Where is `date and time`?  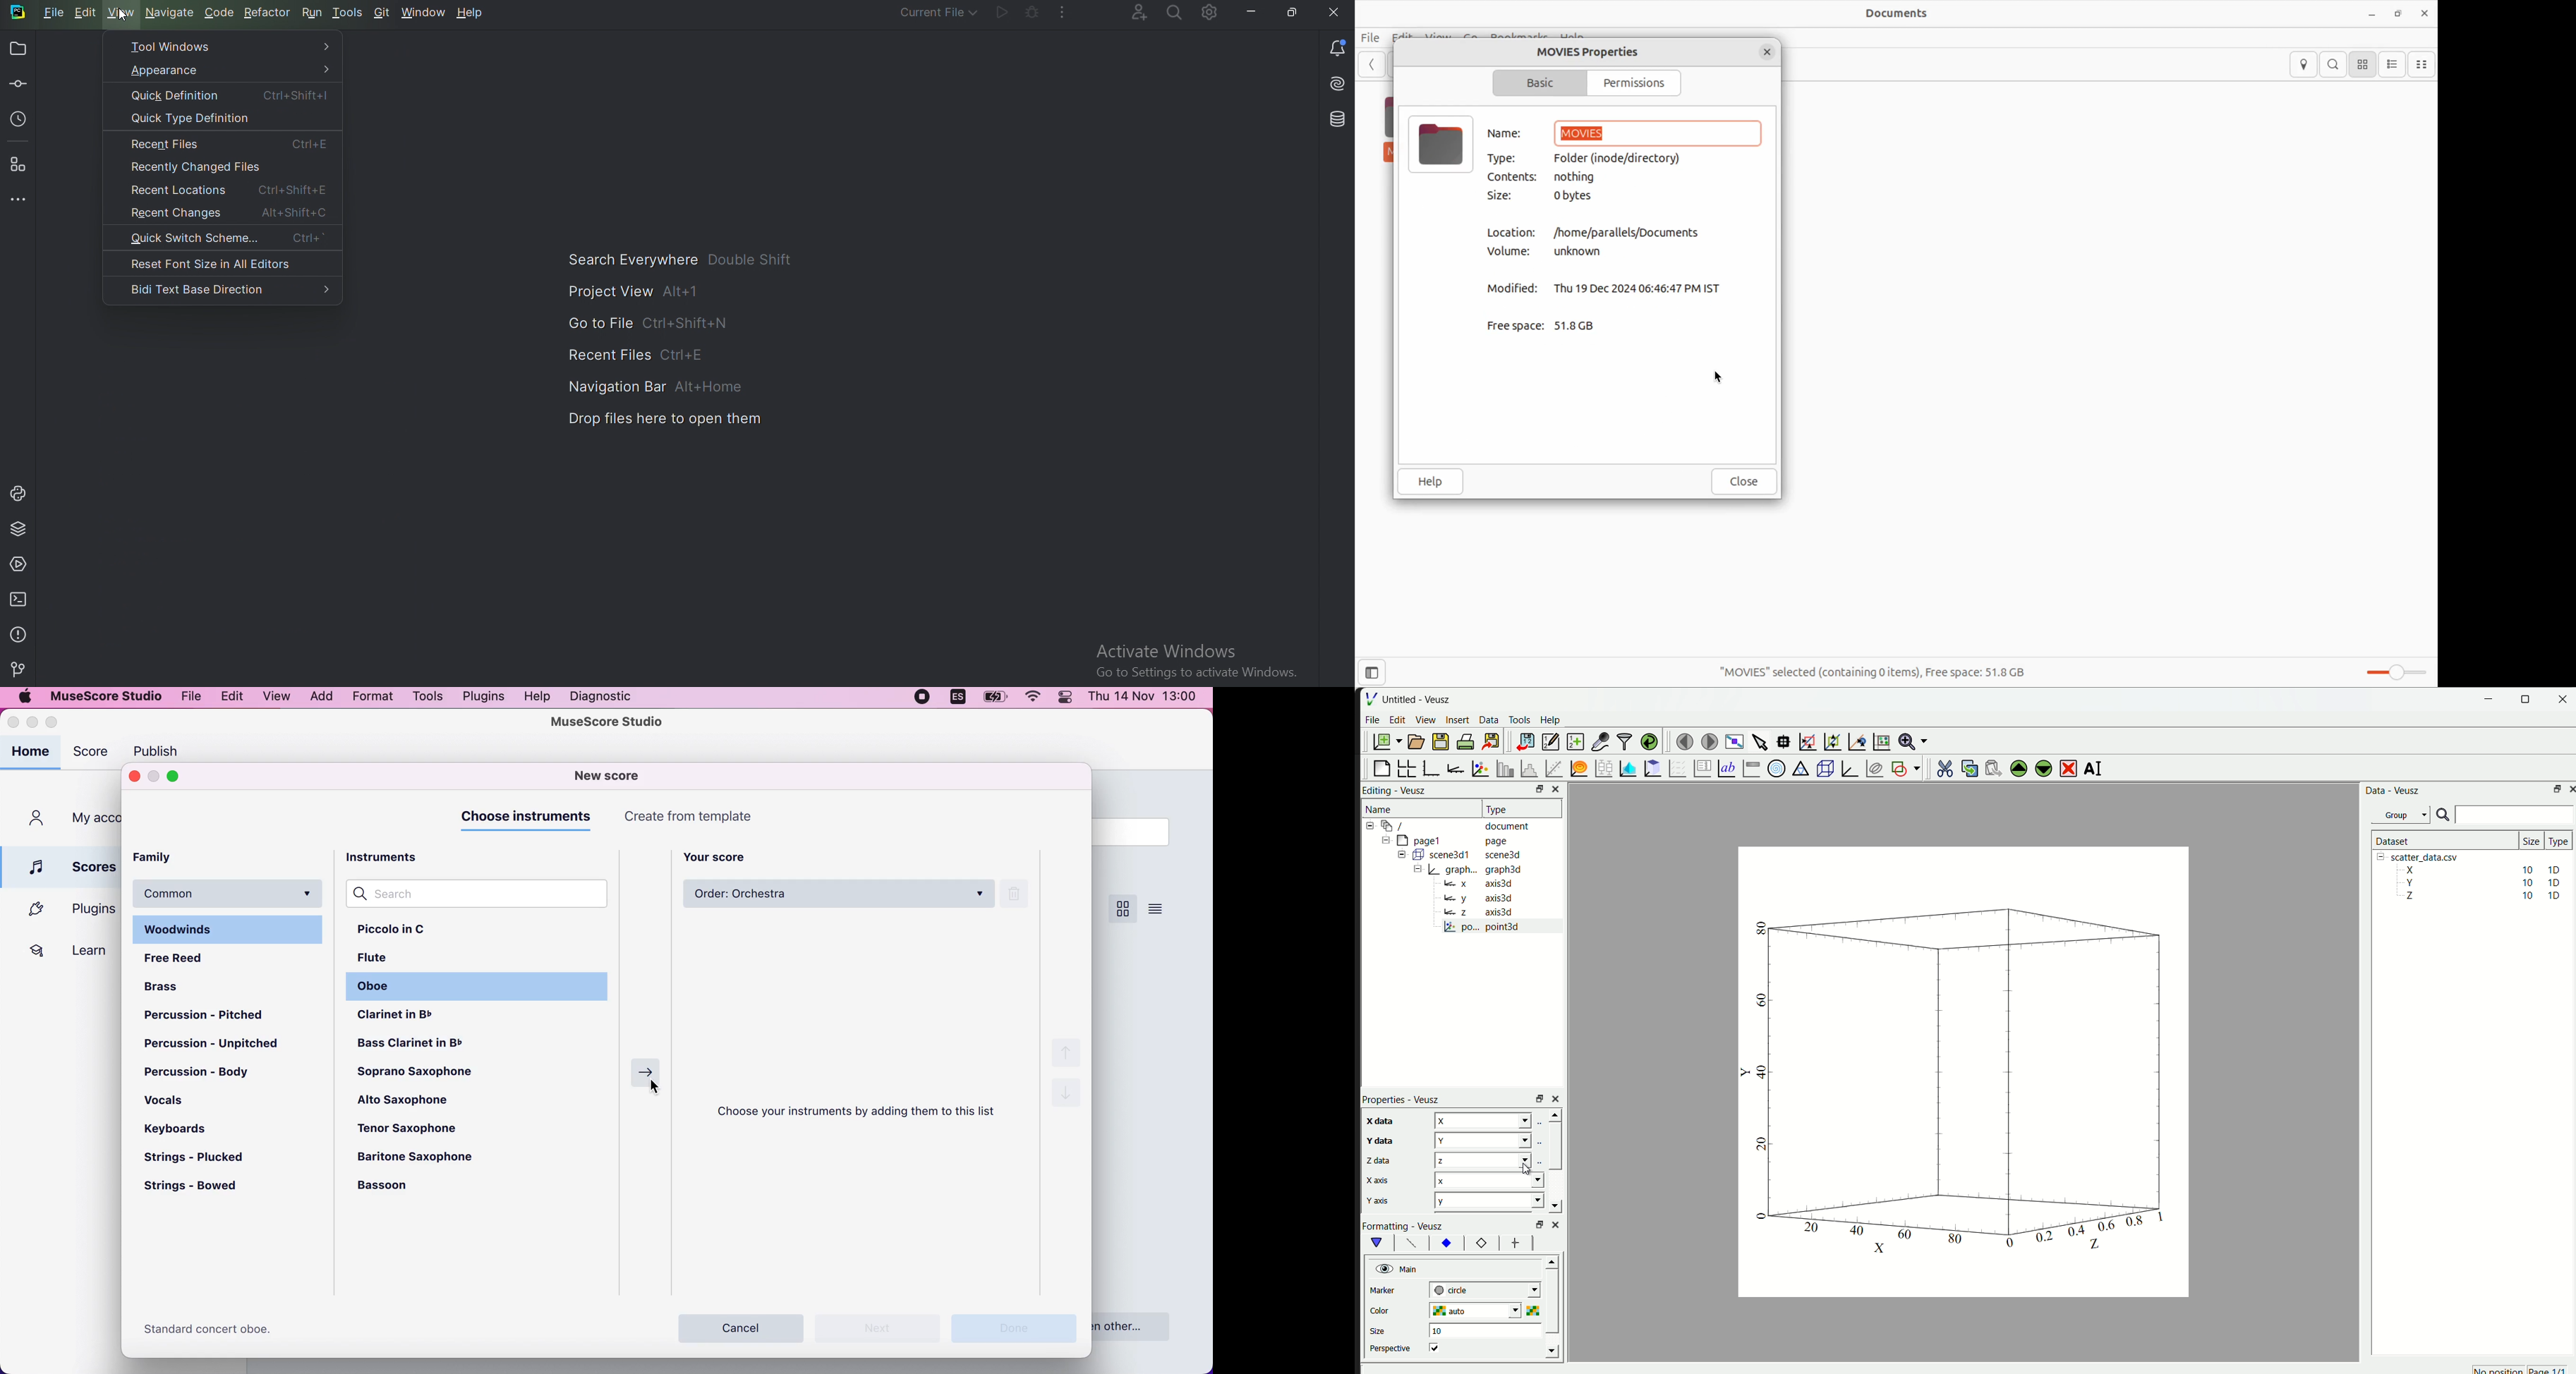 date and time is located at coordinates (1643, 287).